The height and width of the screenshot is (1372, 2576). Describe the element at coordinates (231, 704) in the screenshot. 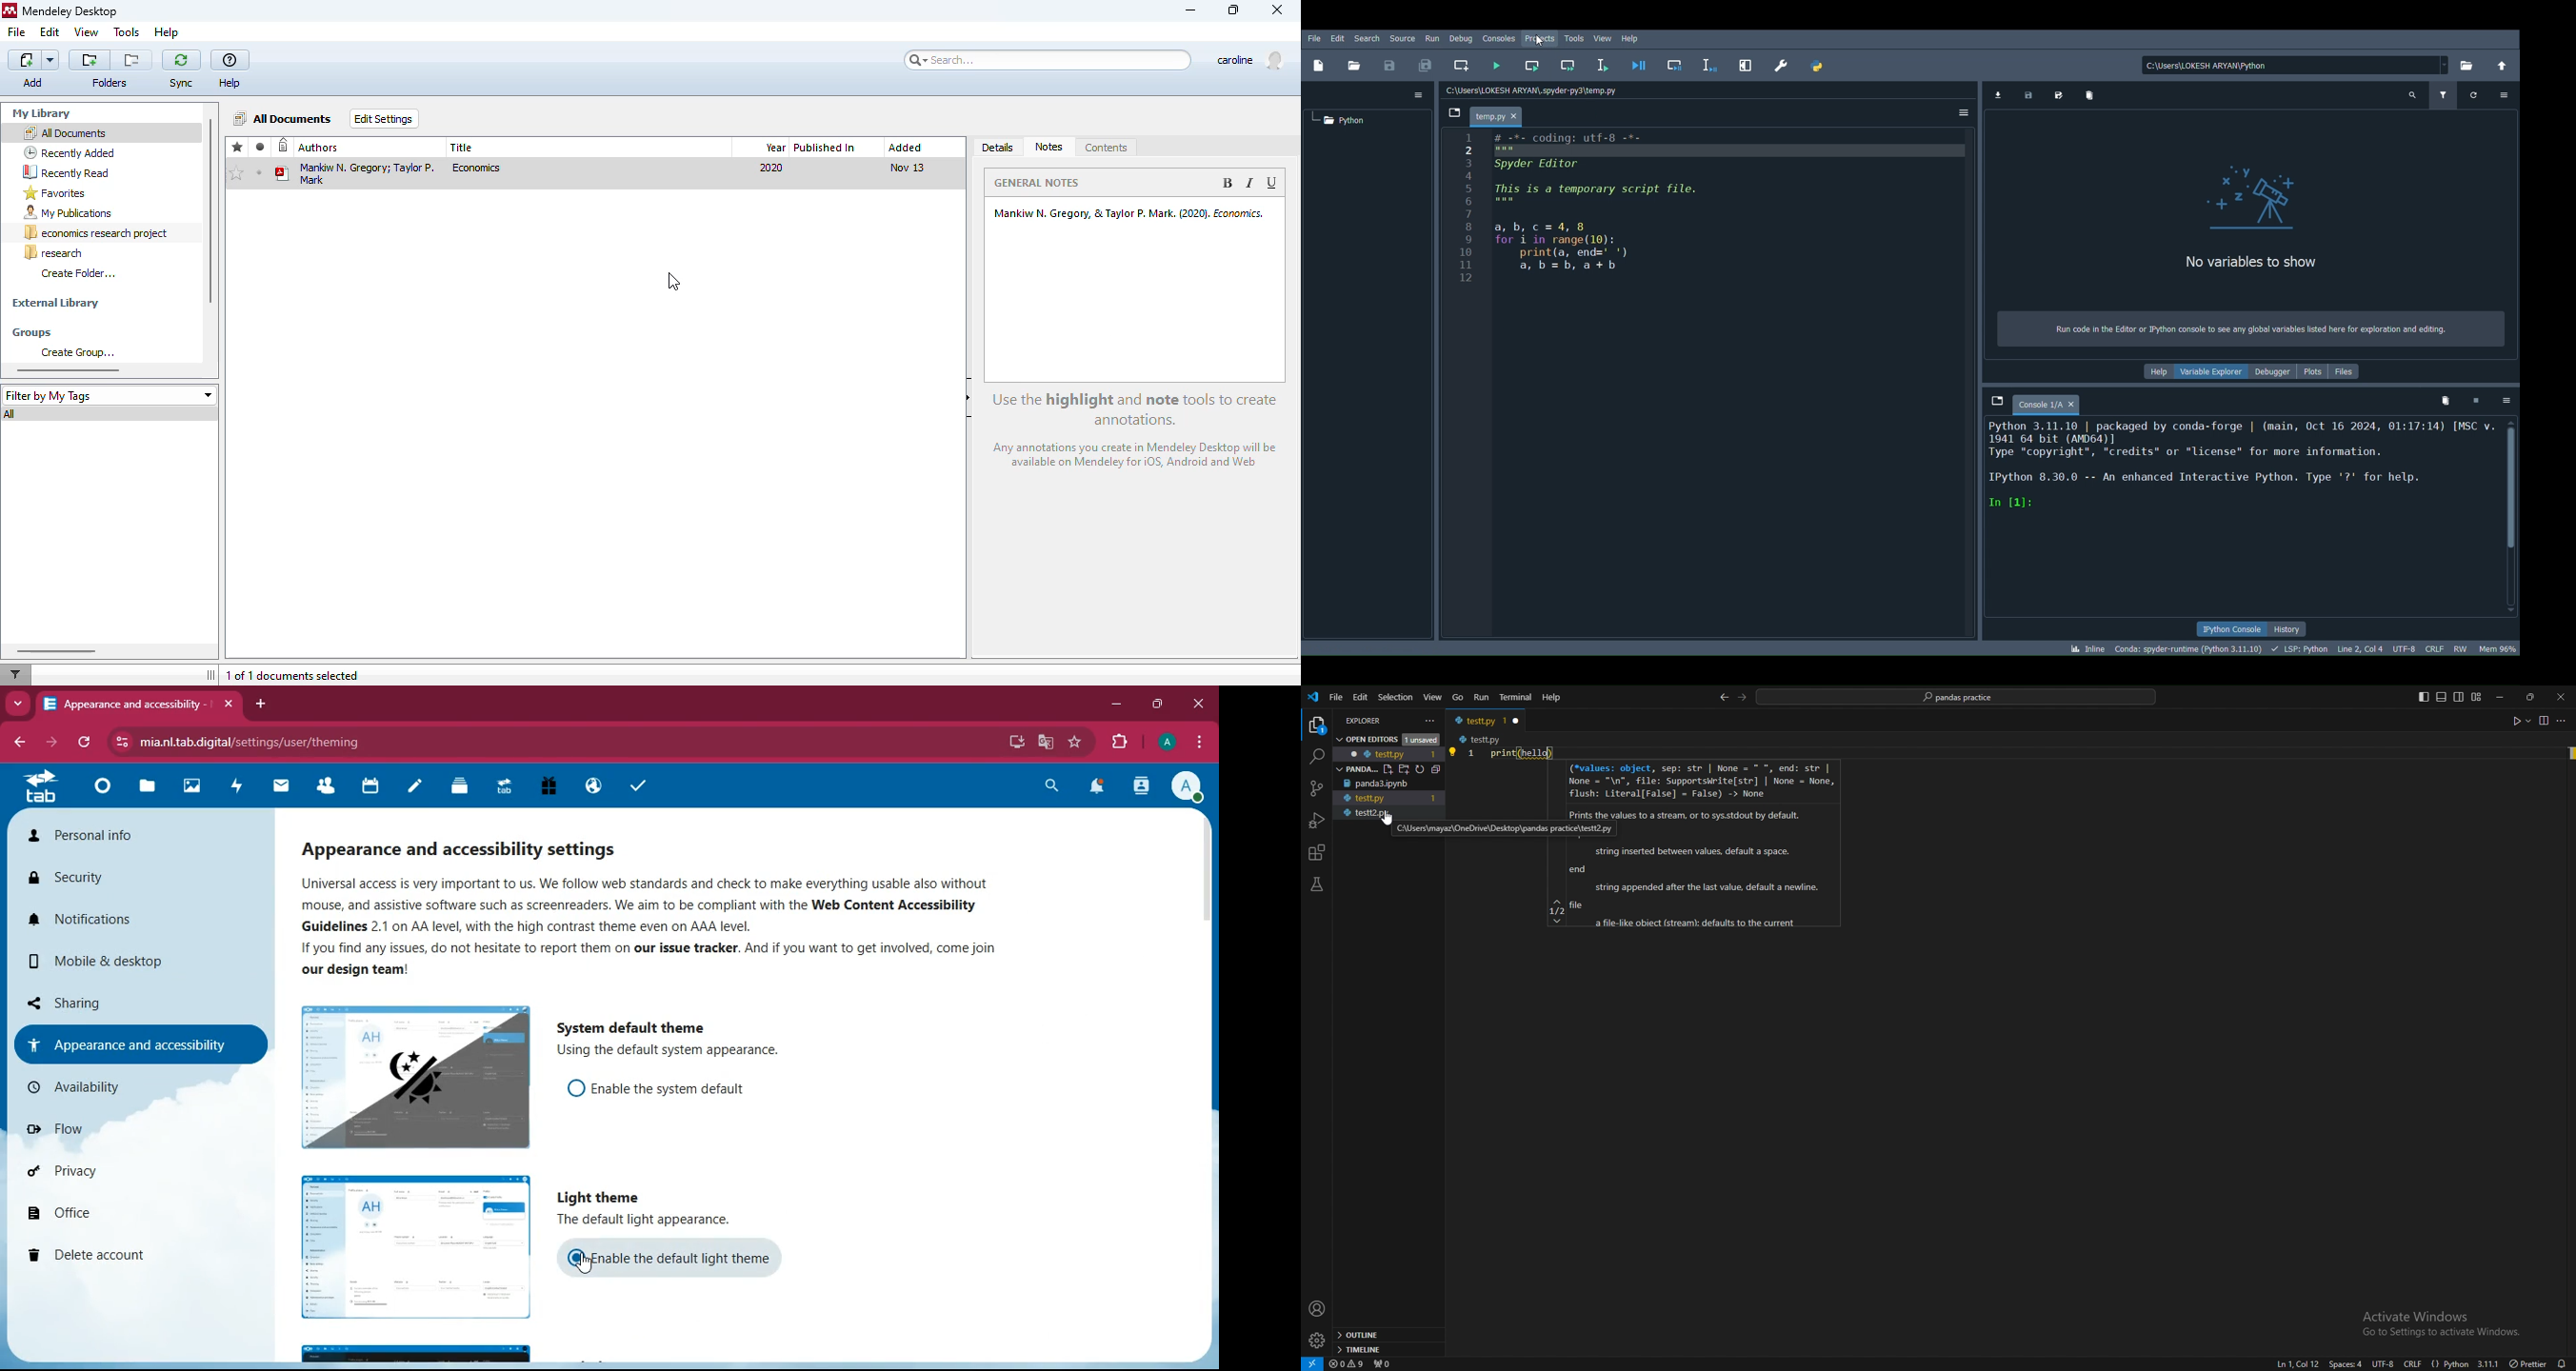

I see `close tab` at that location.